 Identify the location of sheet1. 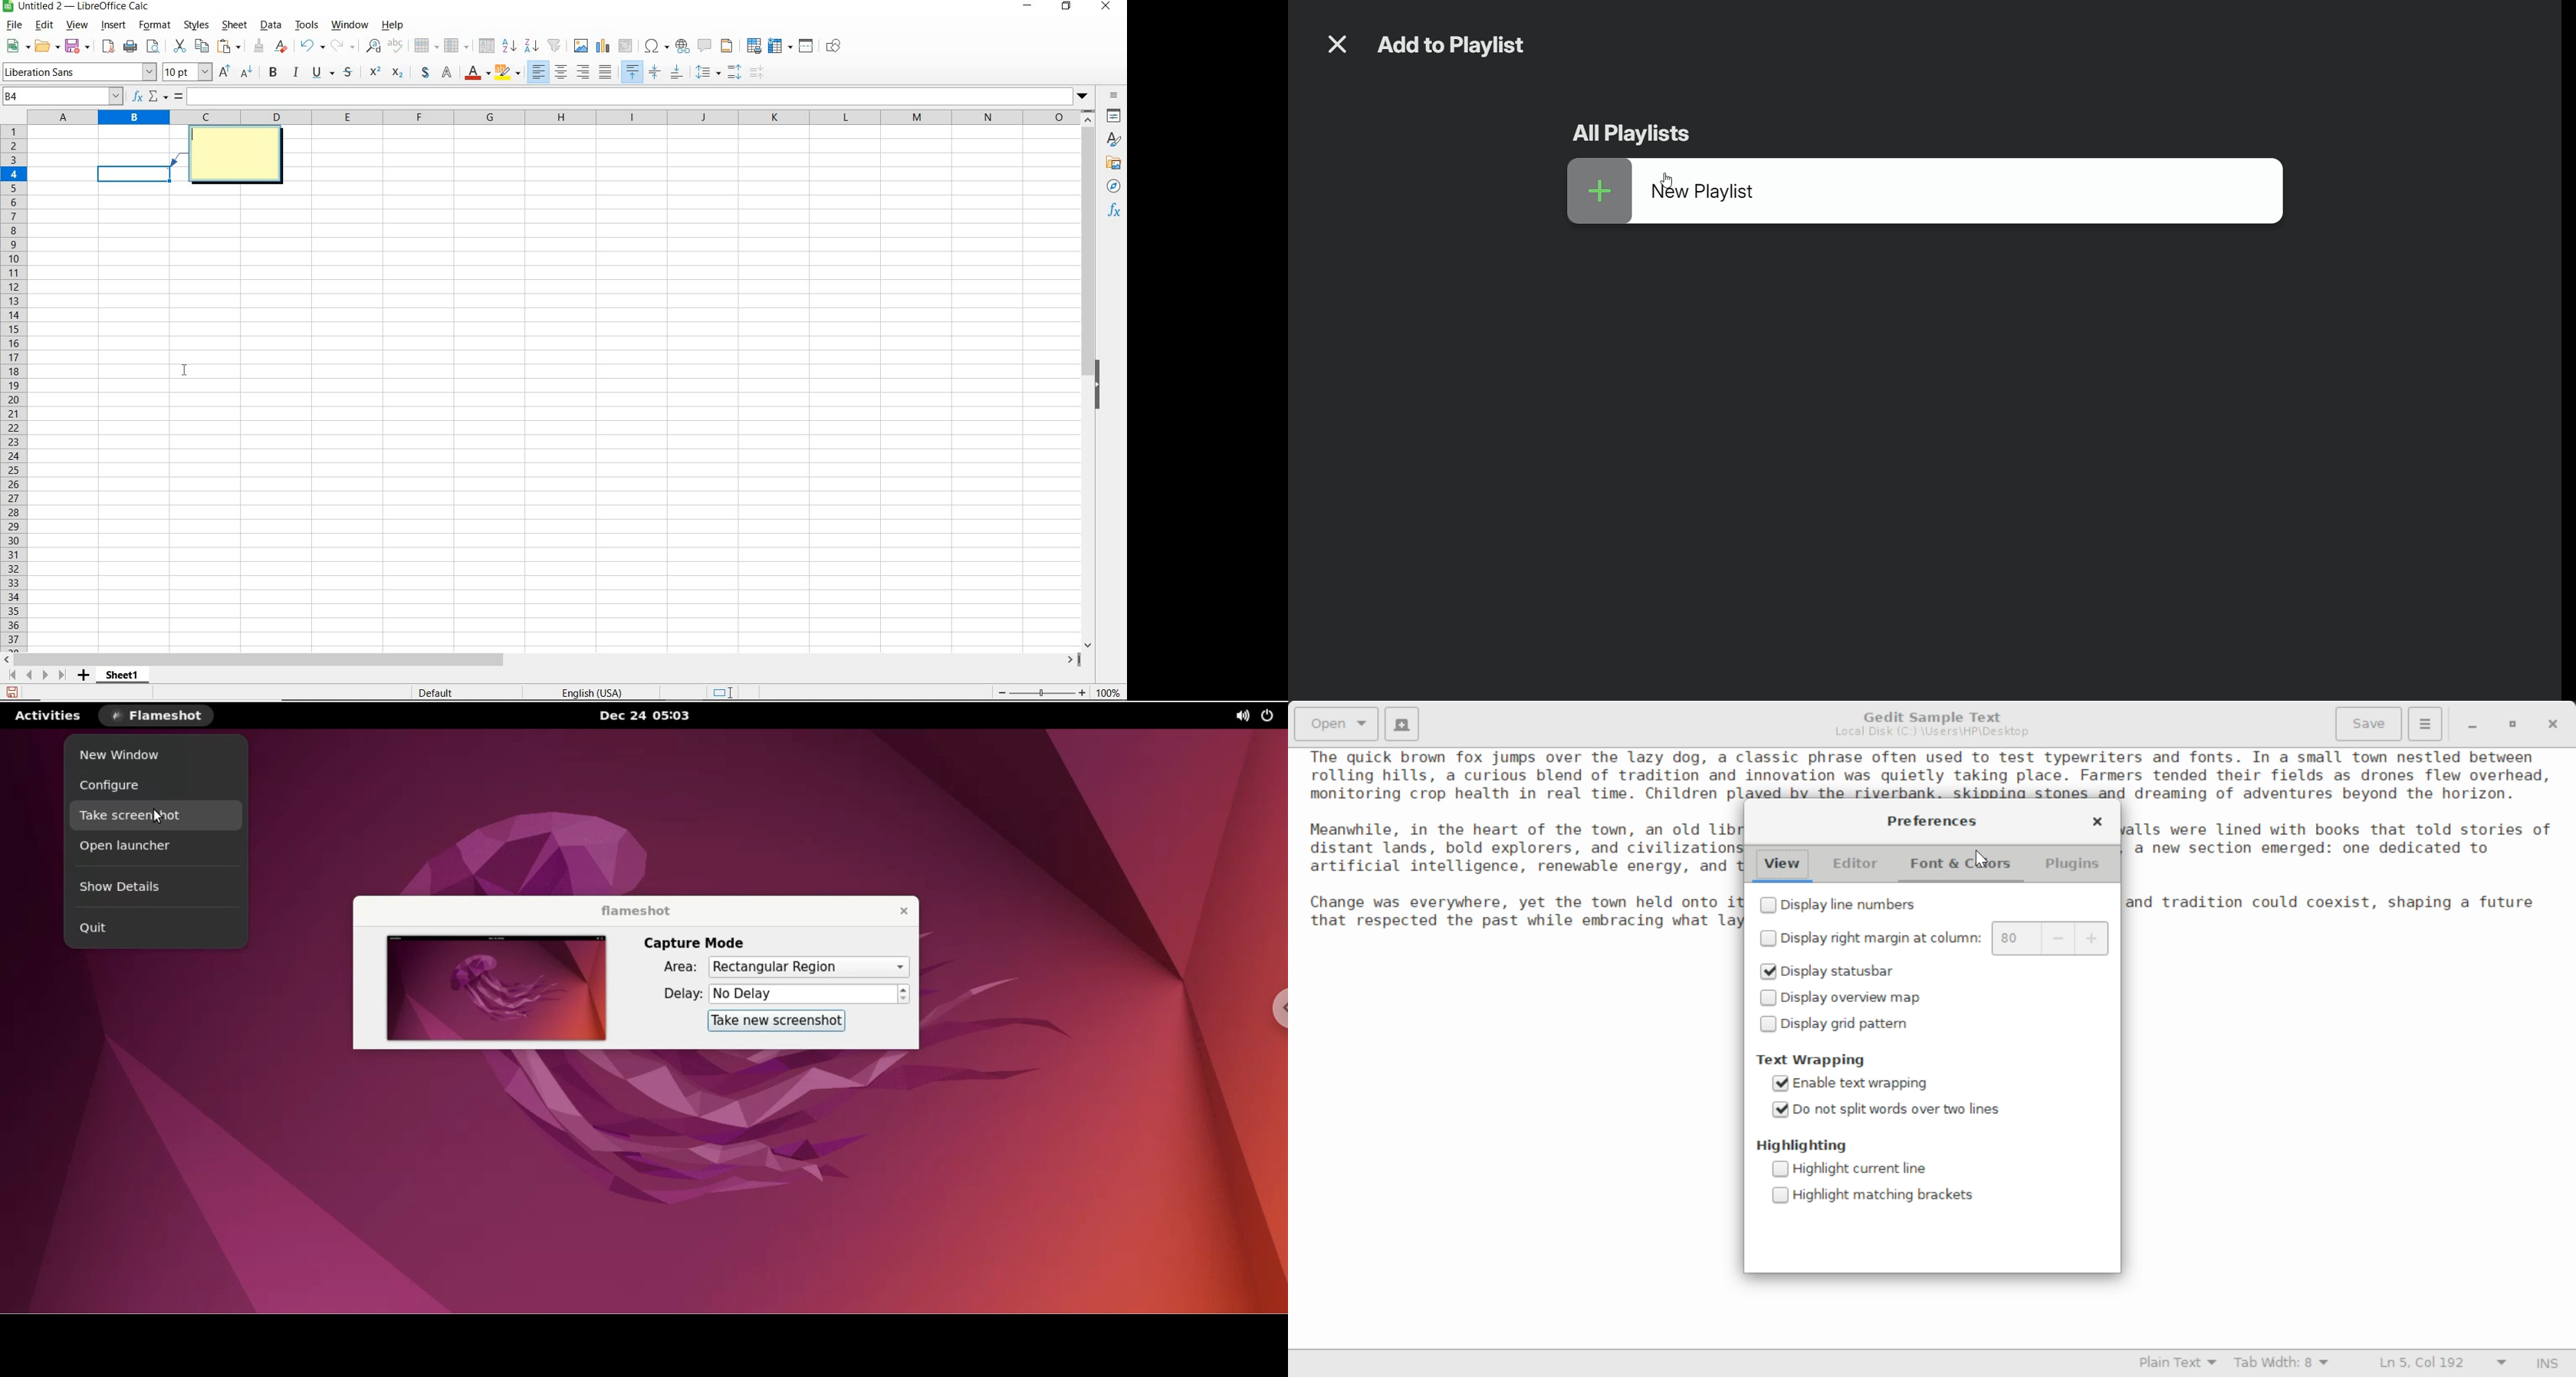
(125, 677).